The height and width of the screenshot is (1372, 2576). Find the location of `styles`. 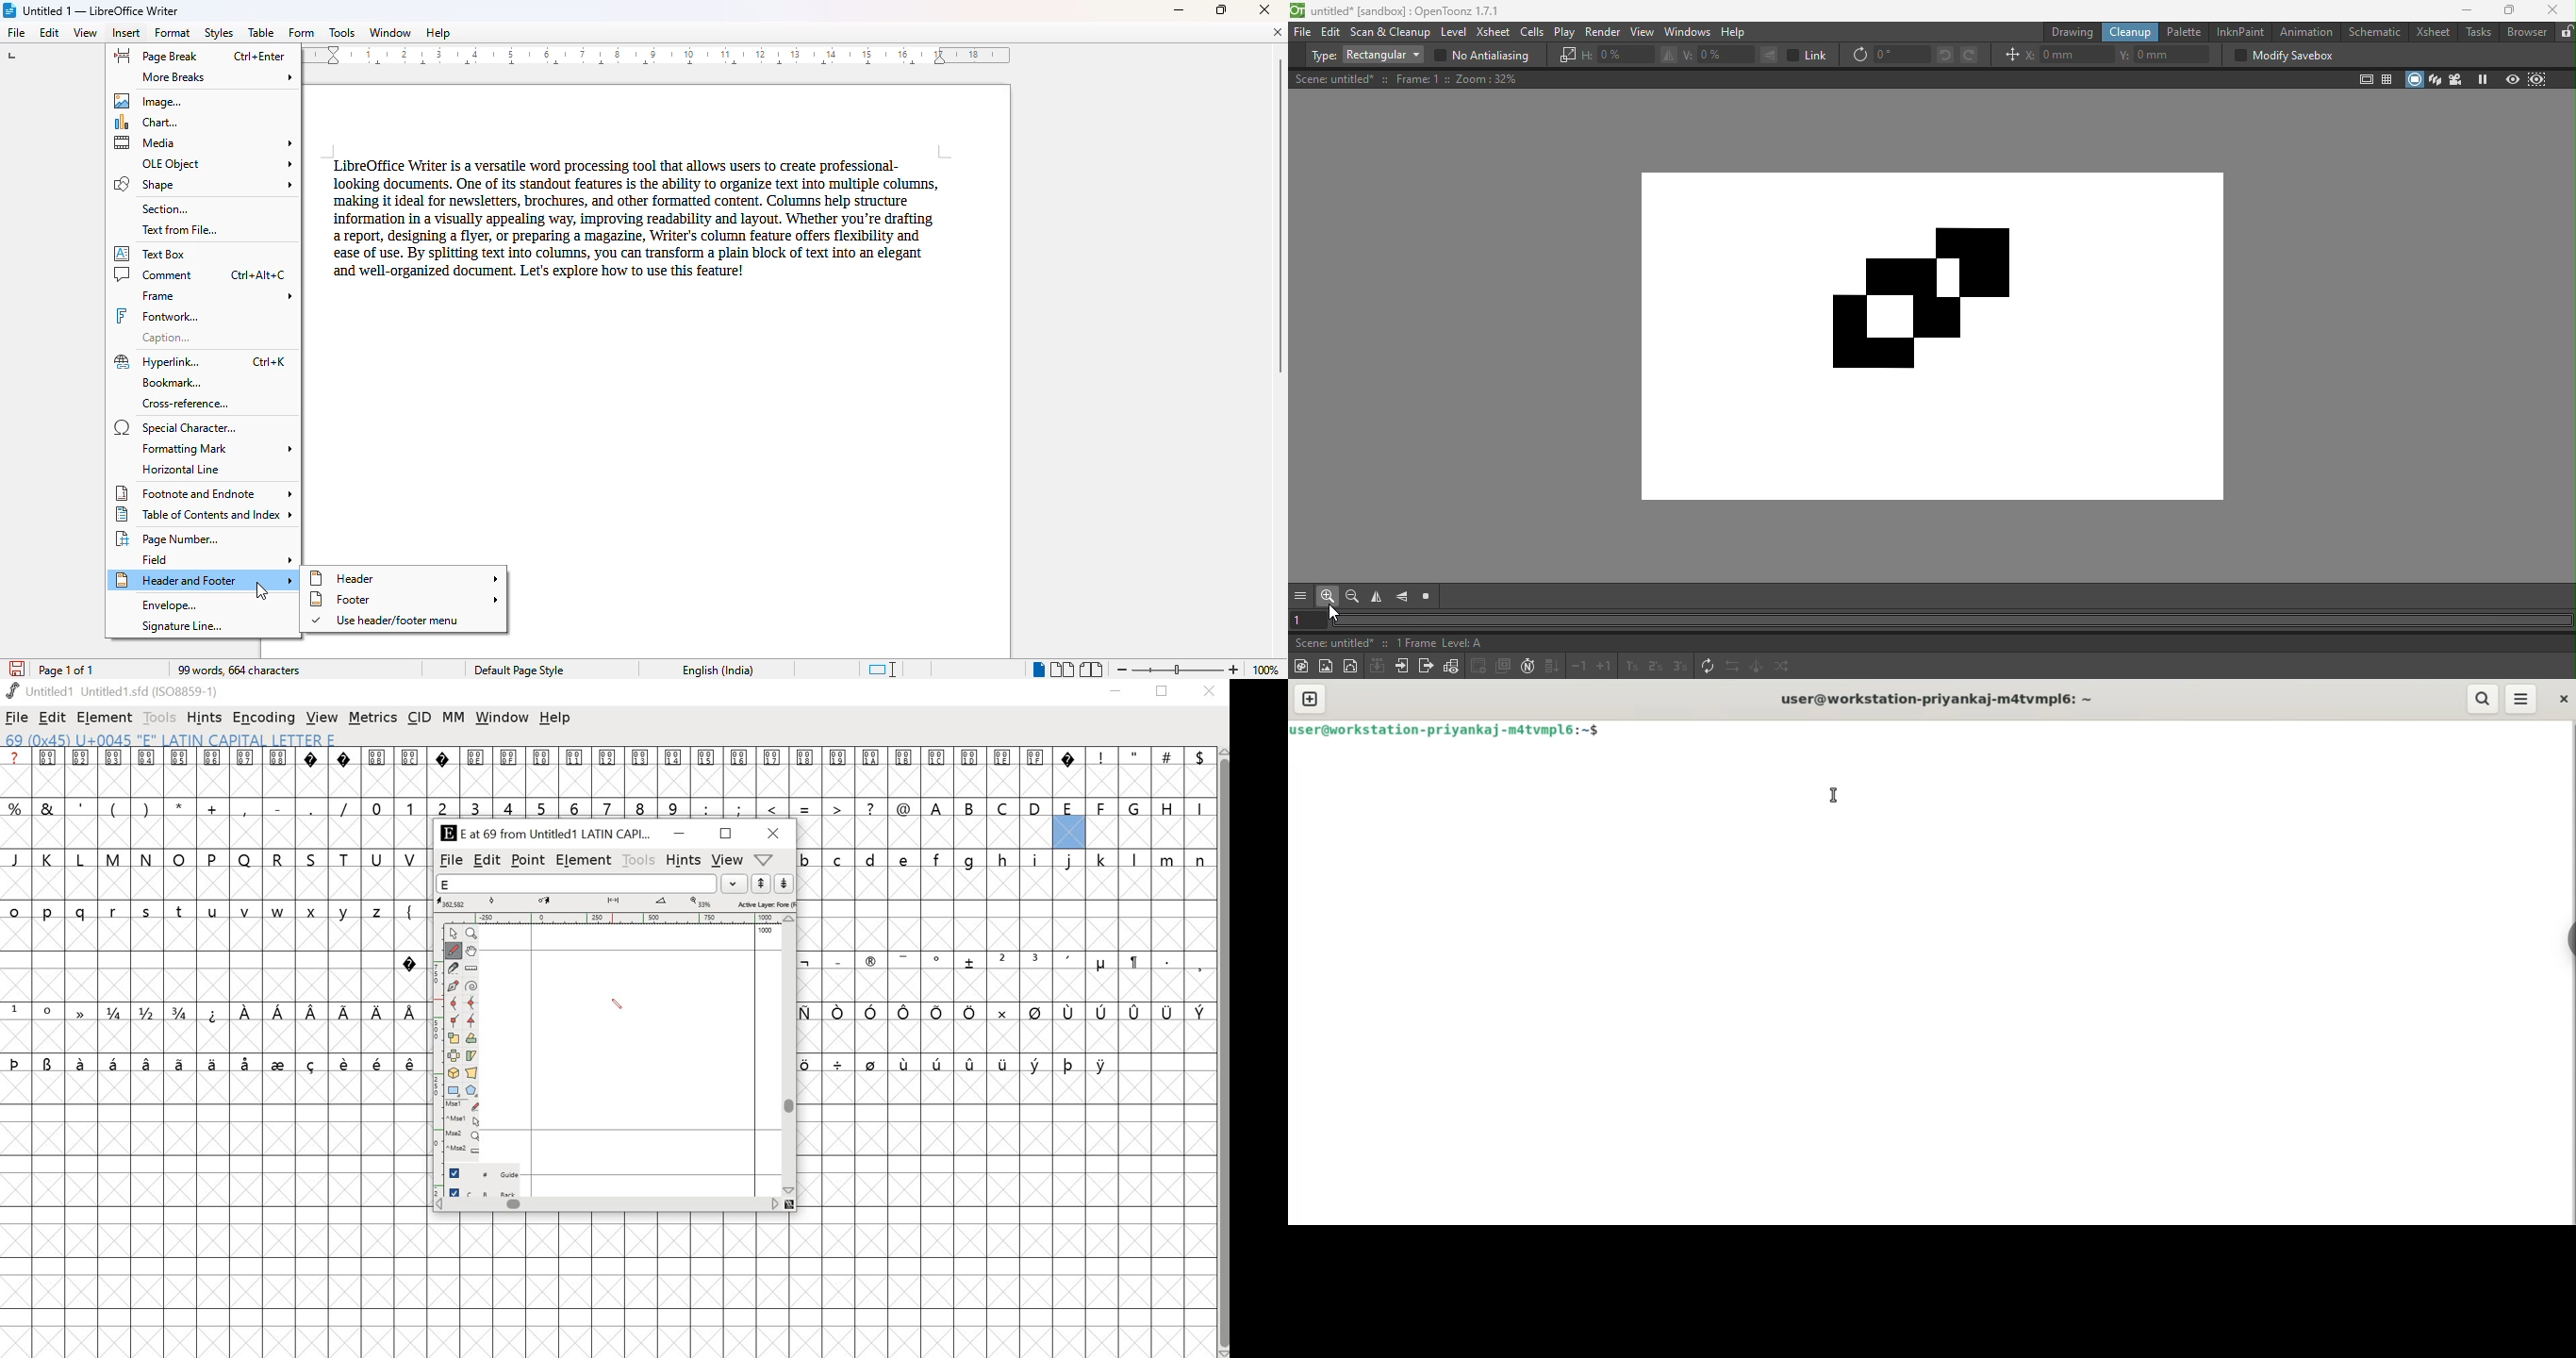

styles is located at coordinates (218, 33).